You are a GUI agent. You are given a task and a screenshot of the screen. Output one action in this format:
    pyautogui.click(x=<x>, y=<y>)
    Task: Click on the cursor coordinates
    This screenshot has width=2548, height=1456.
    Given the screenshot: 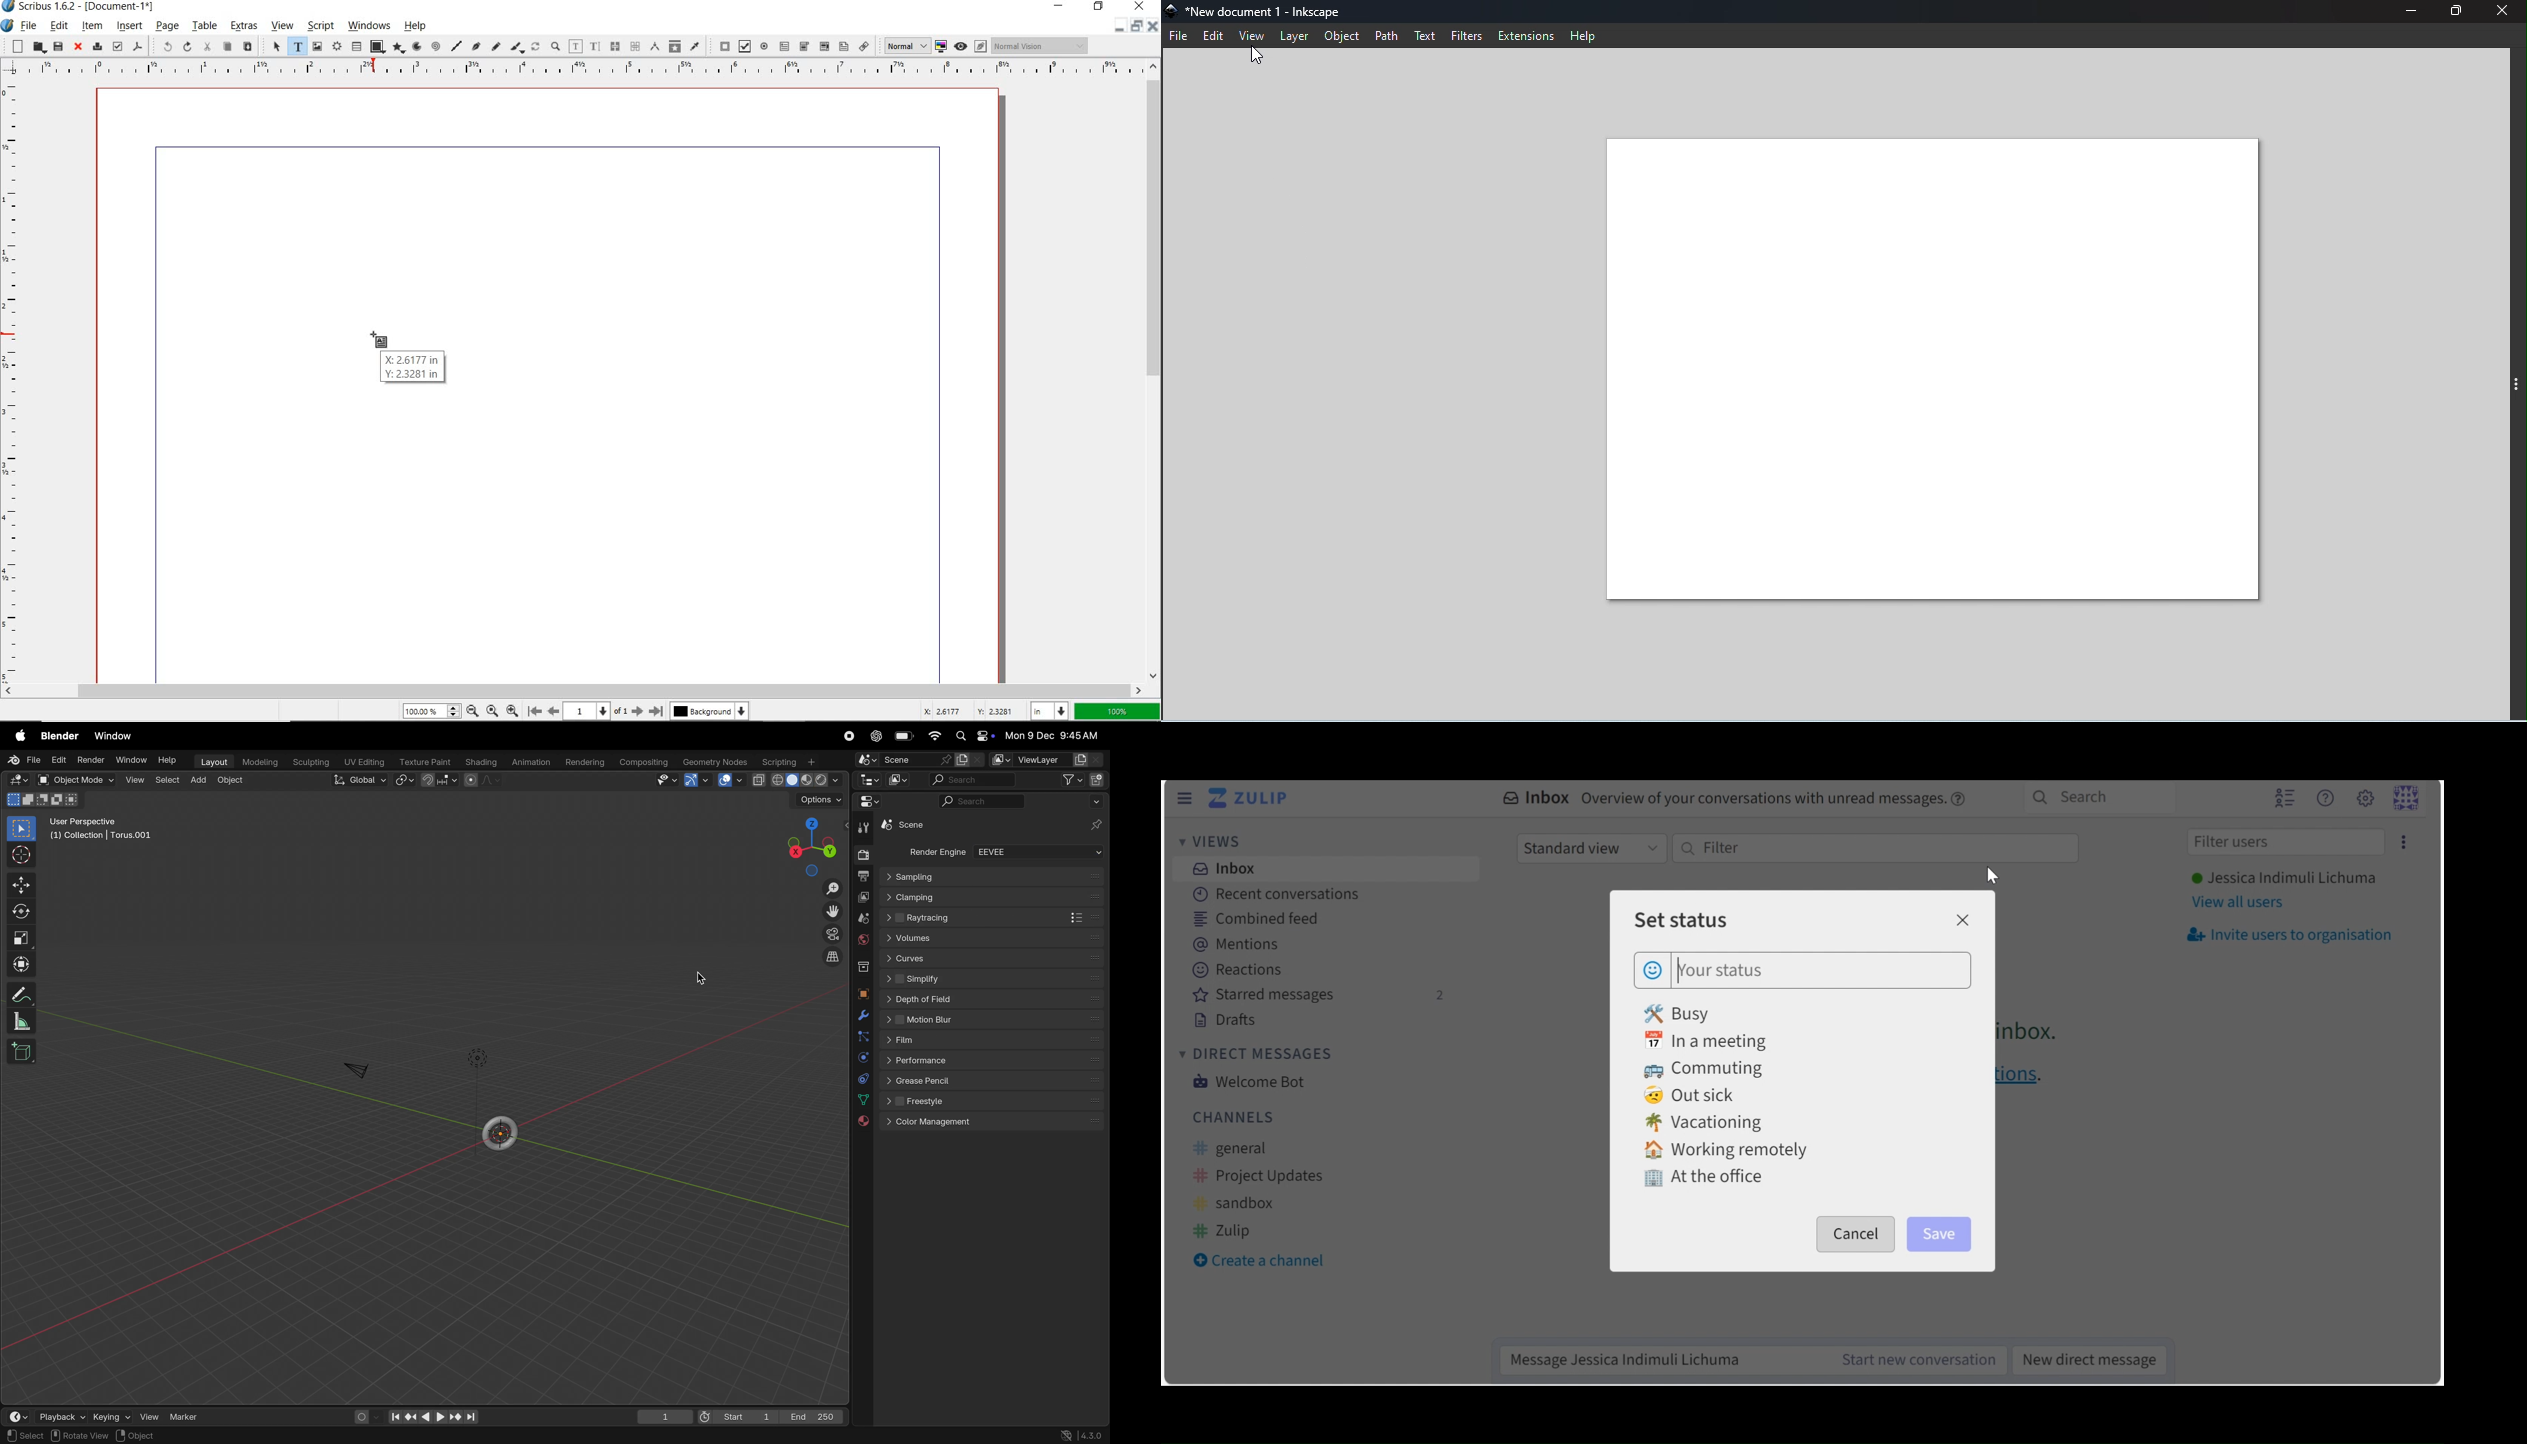 What is the action you would take?
    pyautogui.click(x=968, y=711)
    